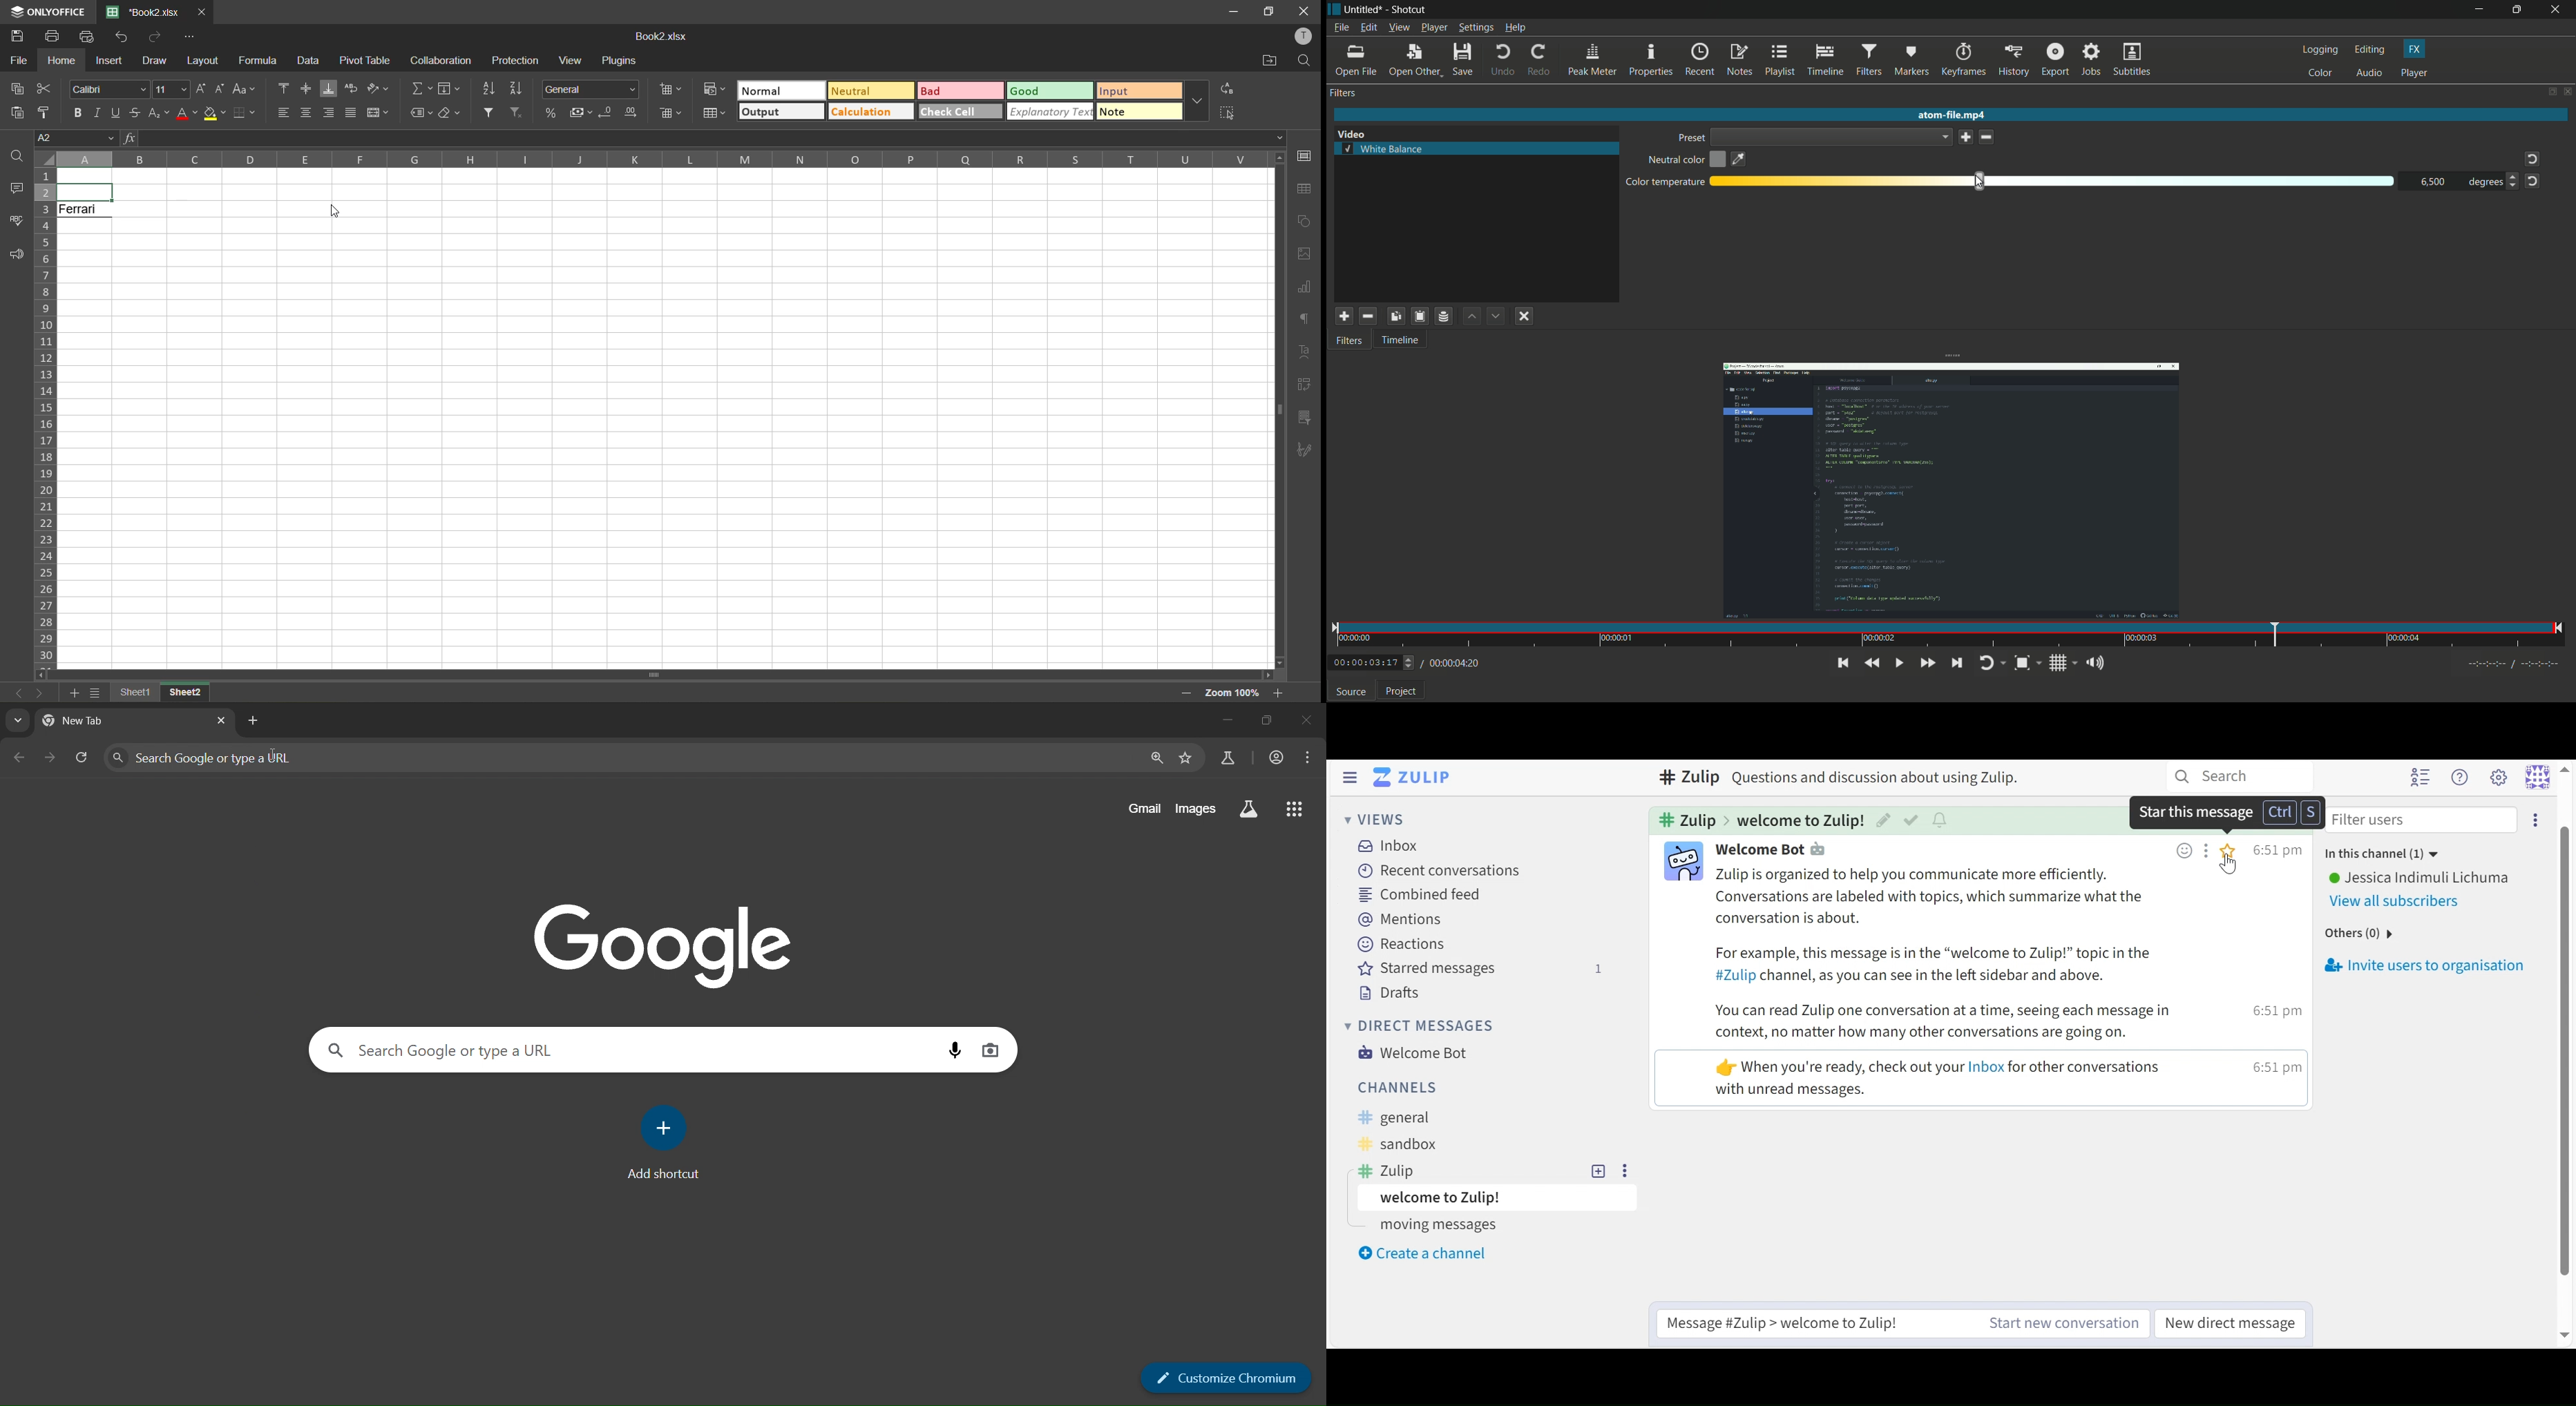 Image resolution: width=2576 pixels, height=1428 pixels. What do you see at coordinates (1351, 342) in the screenshot?
I see `filter tab` at bounding box center [1351, 342].